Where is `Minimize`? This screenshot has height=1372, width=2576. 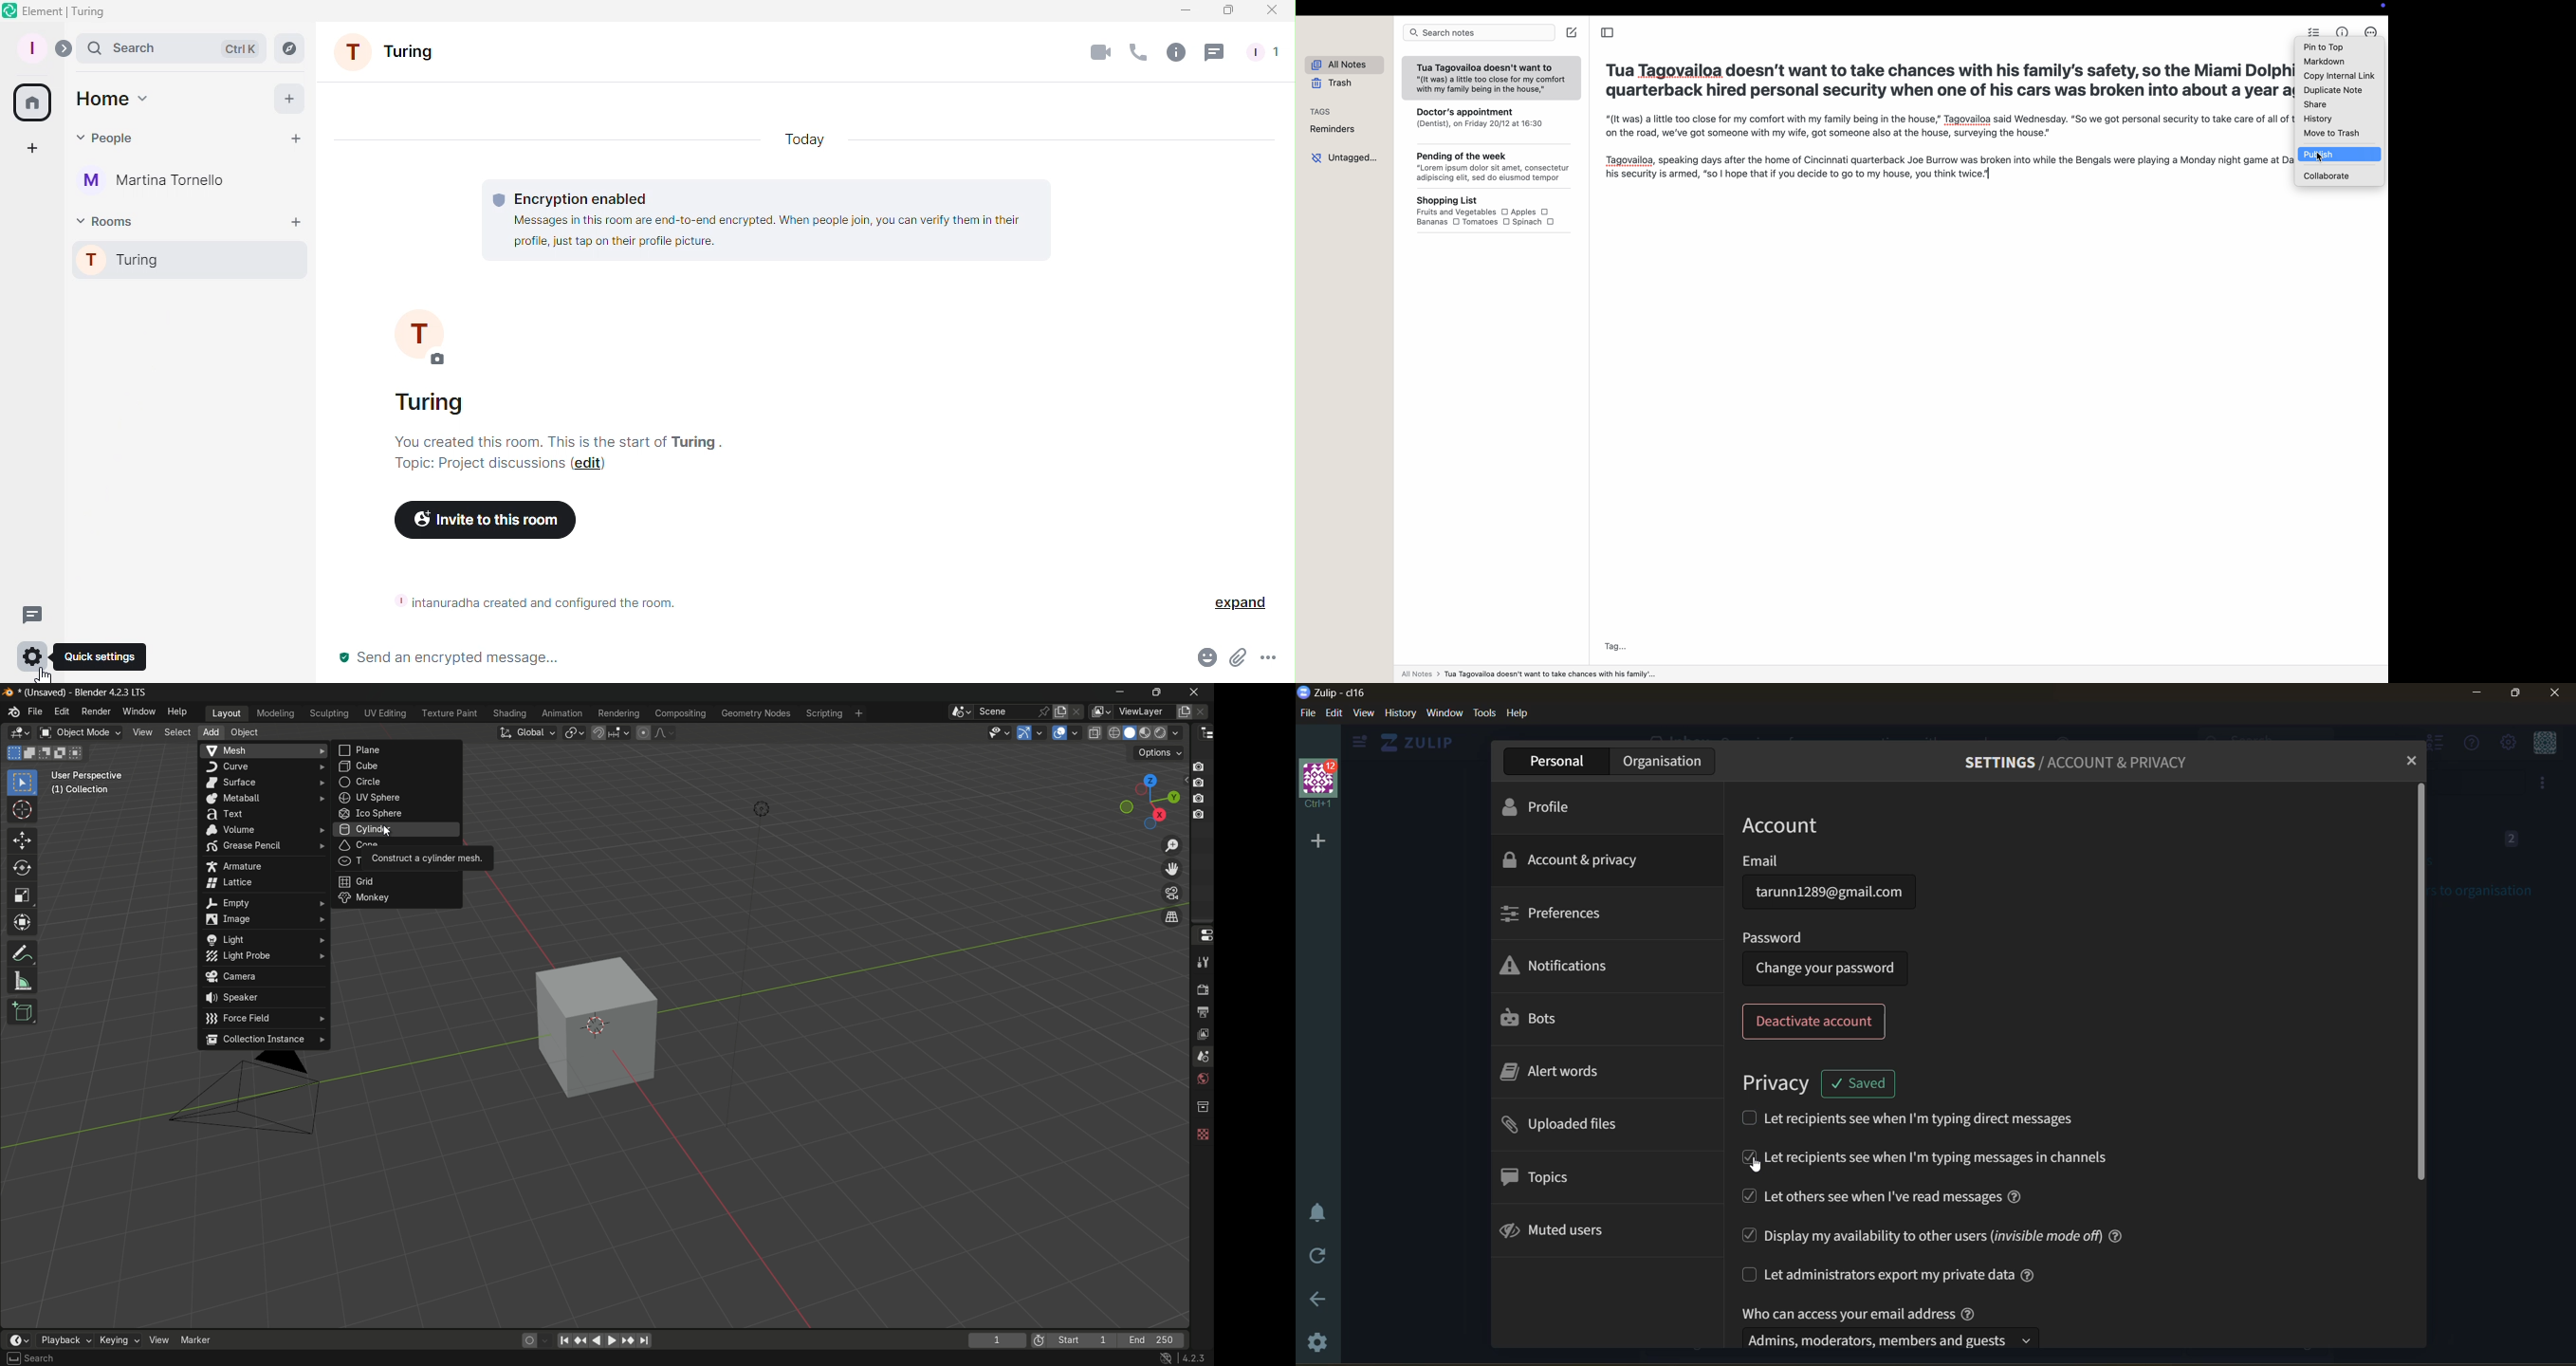 Minimize is located at coordinates (1183, 9).